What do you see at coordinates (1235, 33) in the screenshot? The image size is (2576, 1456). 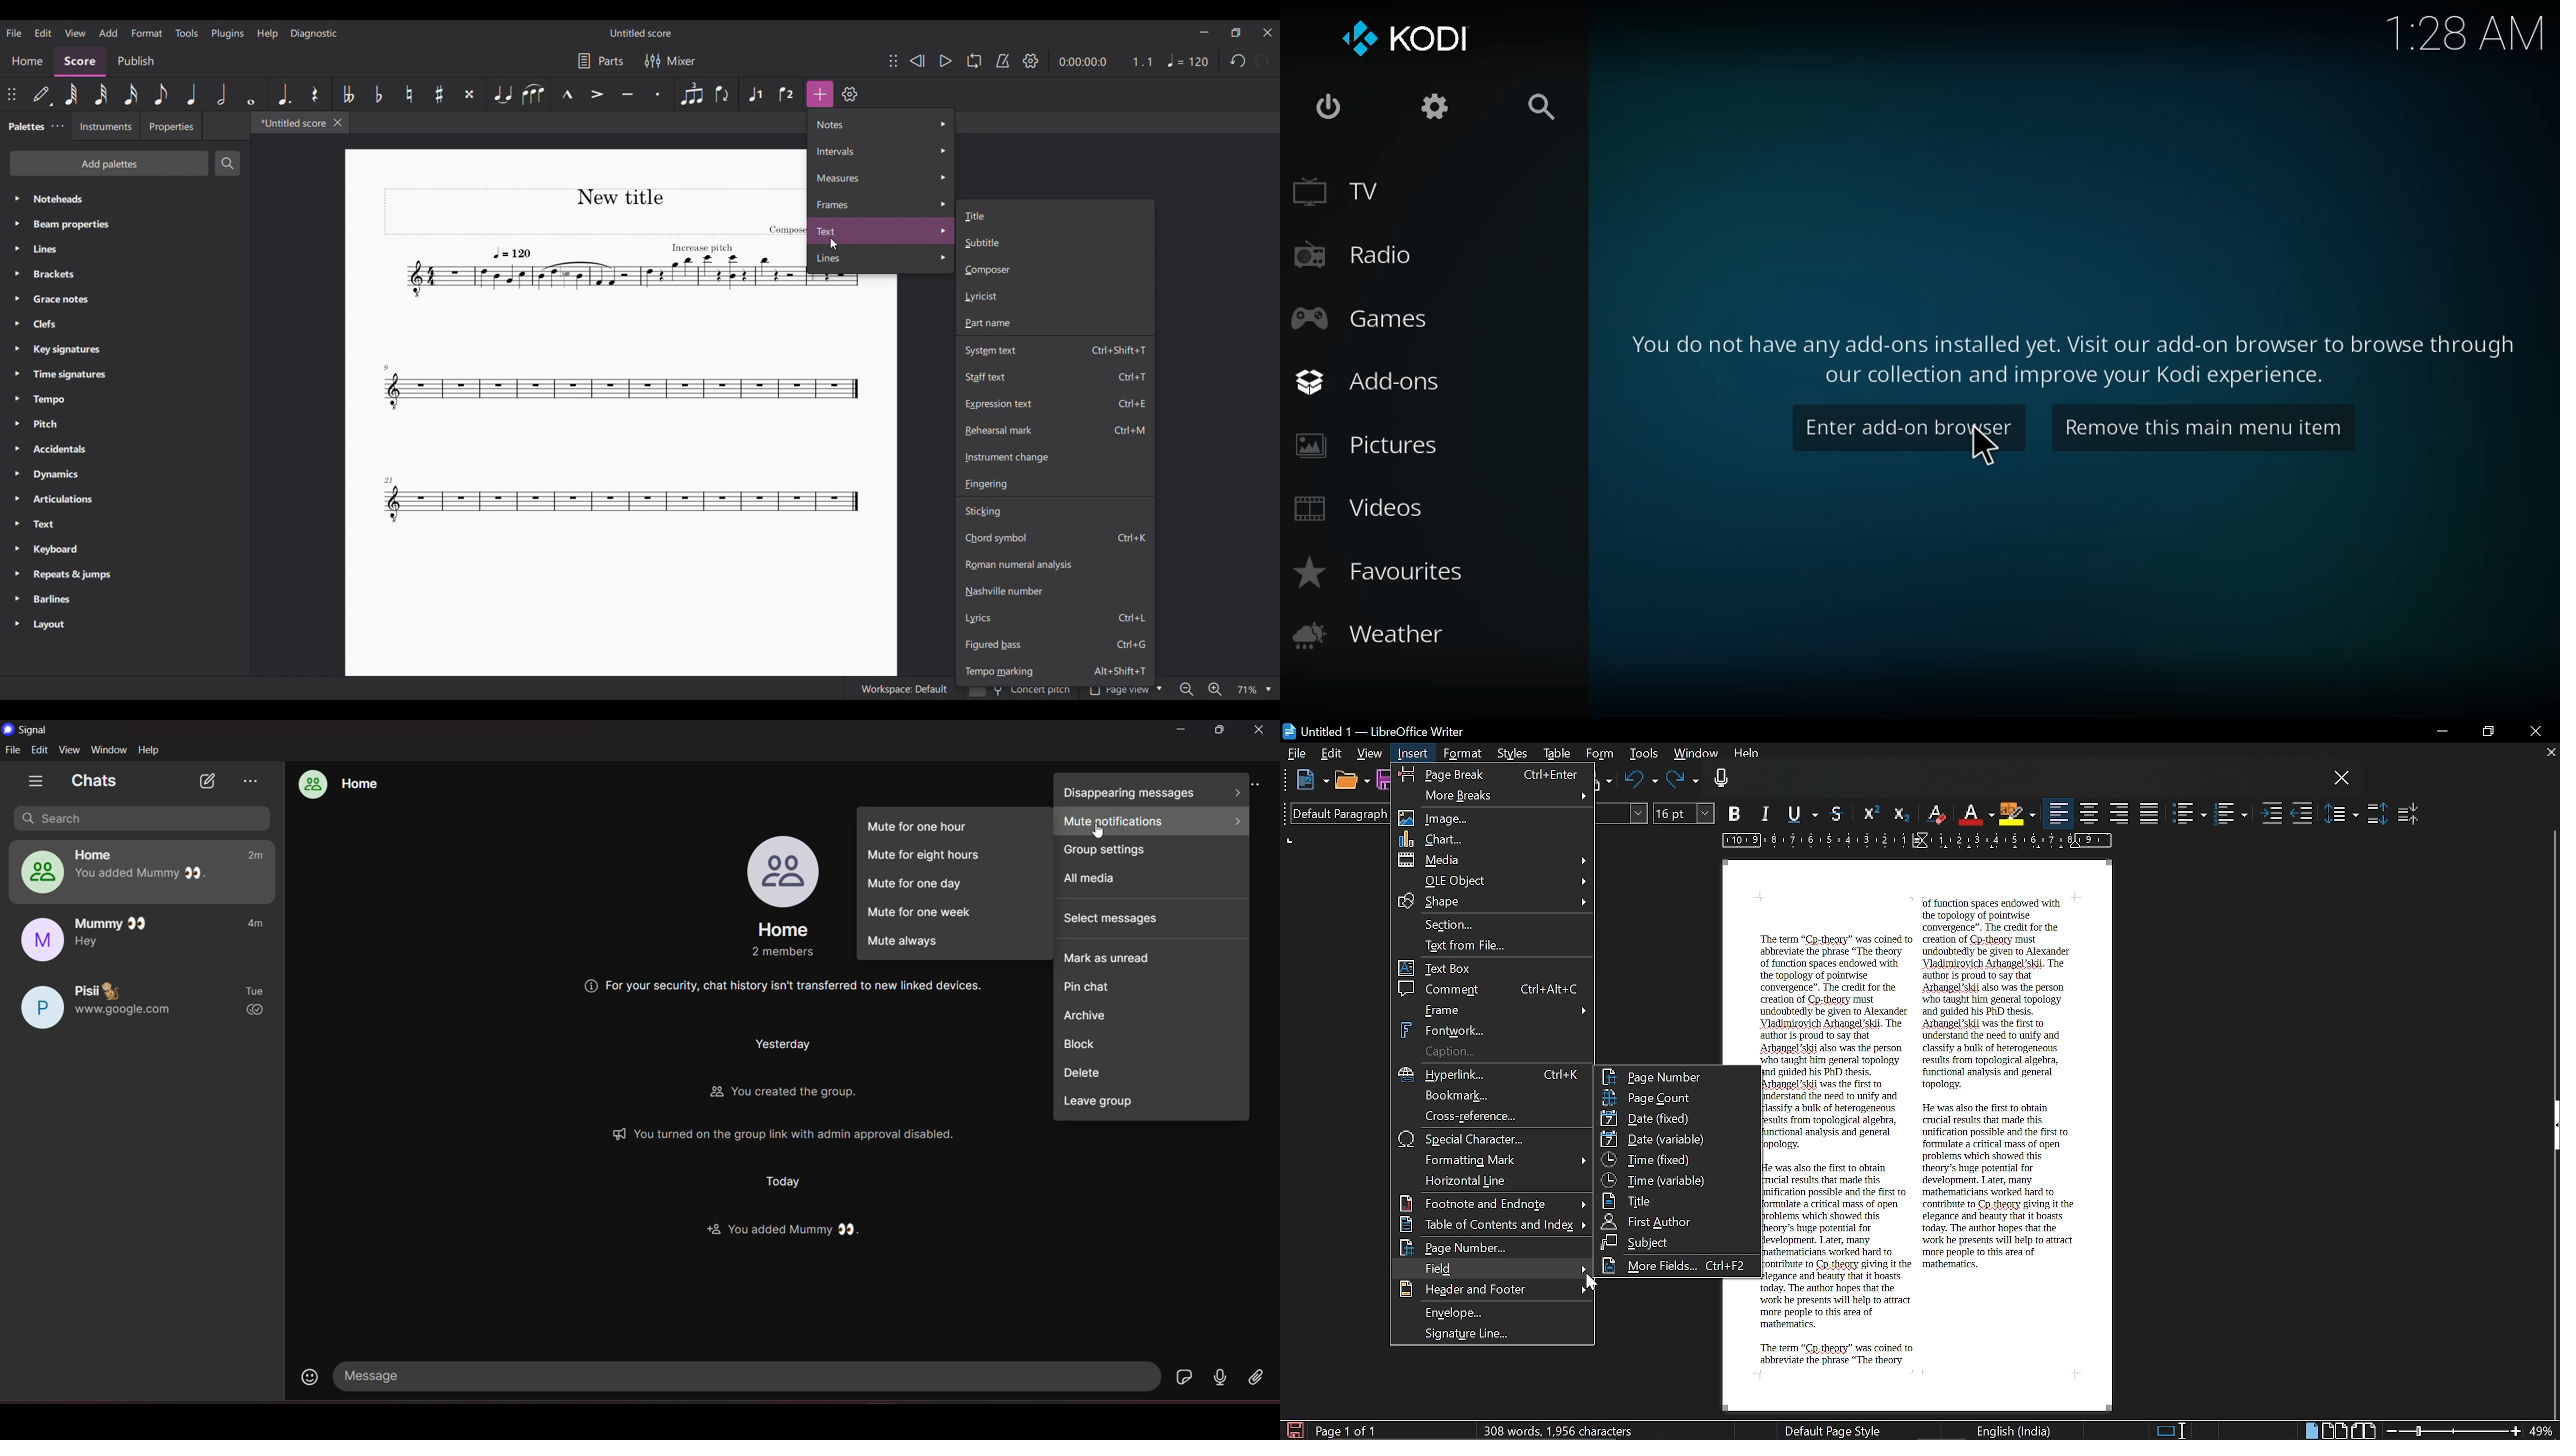 I see `Show in smaller tab` at bounding box center [1235, 33].